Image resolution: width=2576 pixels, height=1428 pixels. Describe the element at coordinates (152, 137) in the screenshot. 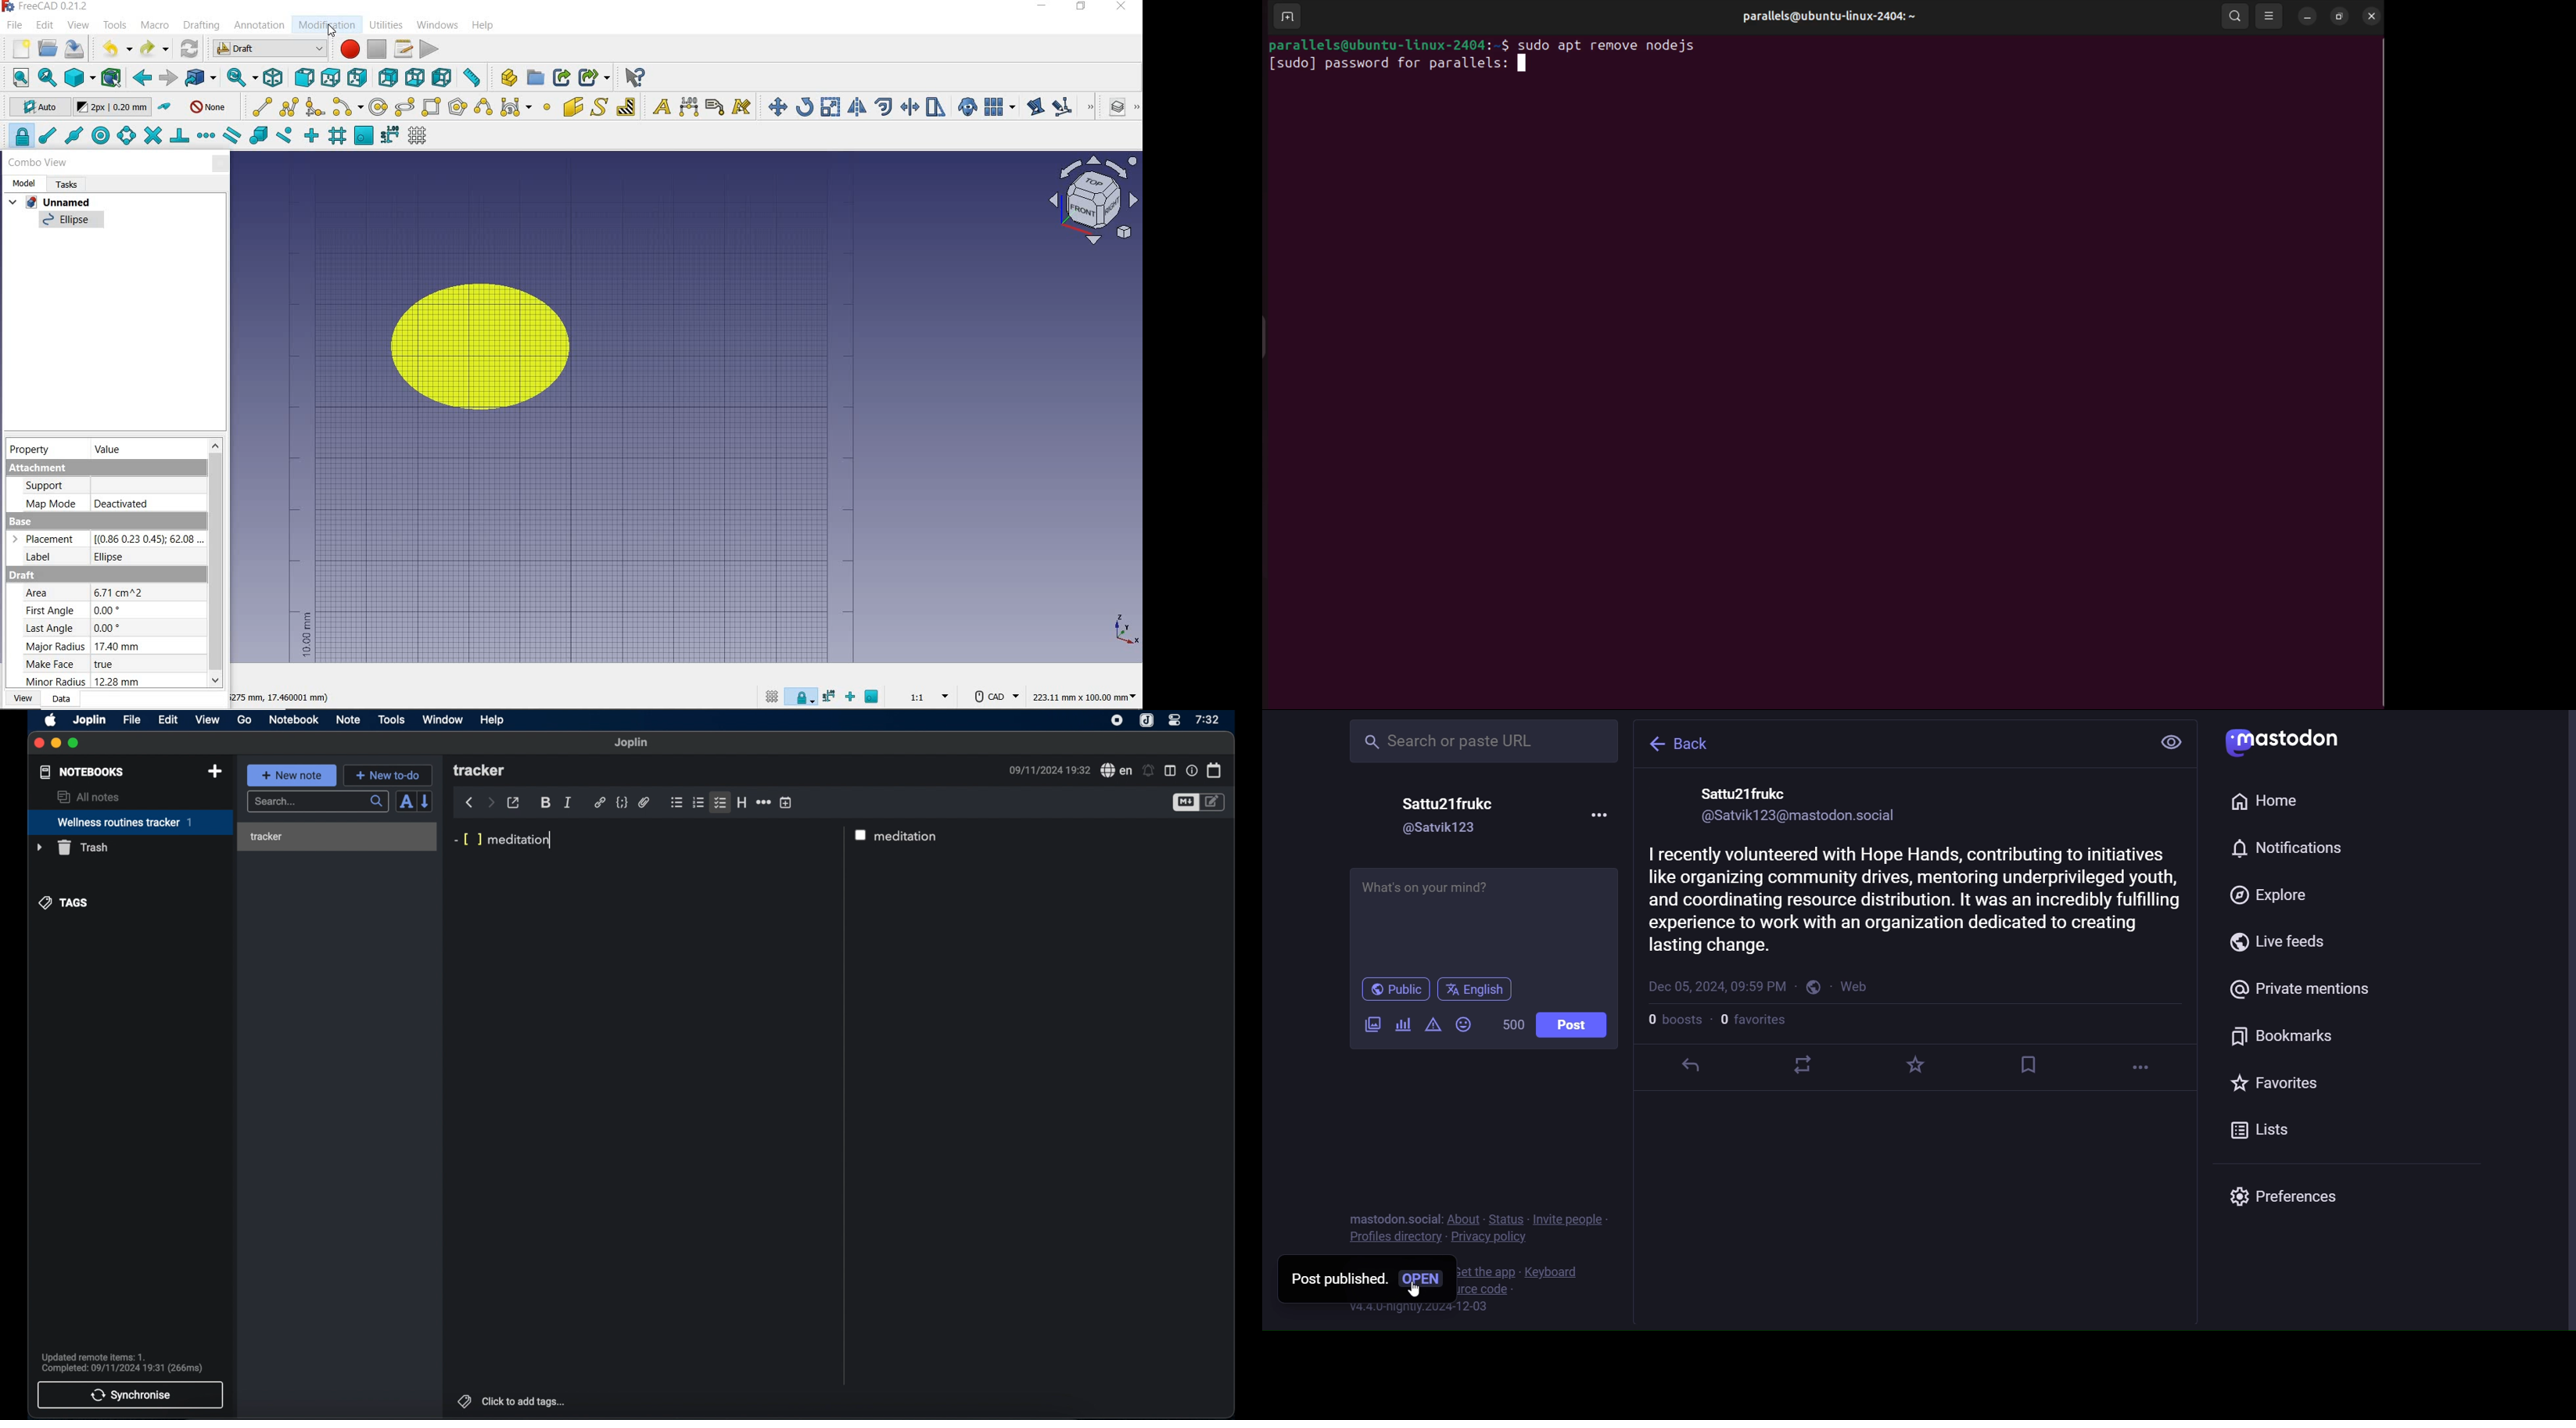

I see `snap intersection` at that location.